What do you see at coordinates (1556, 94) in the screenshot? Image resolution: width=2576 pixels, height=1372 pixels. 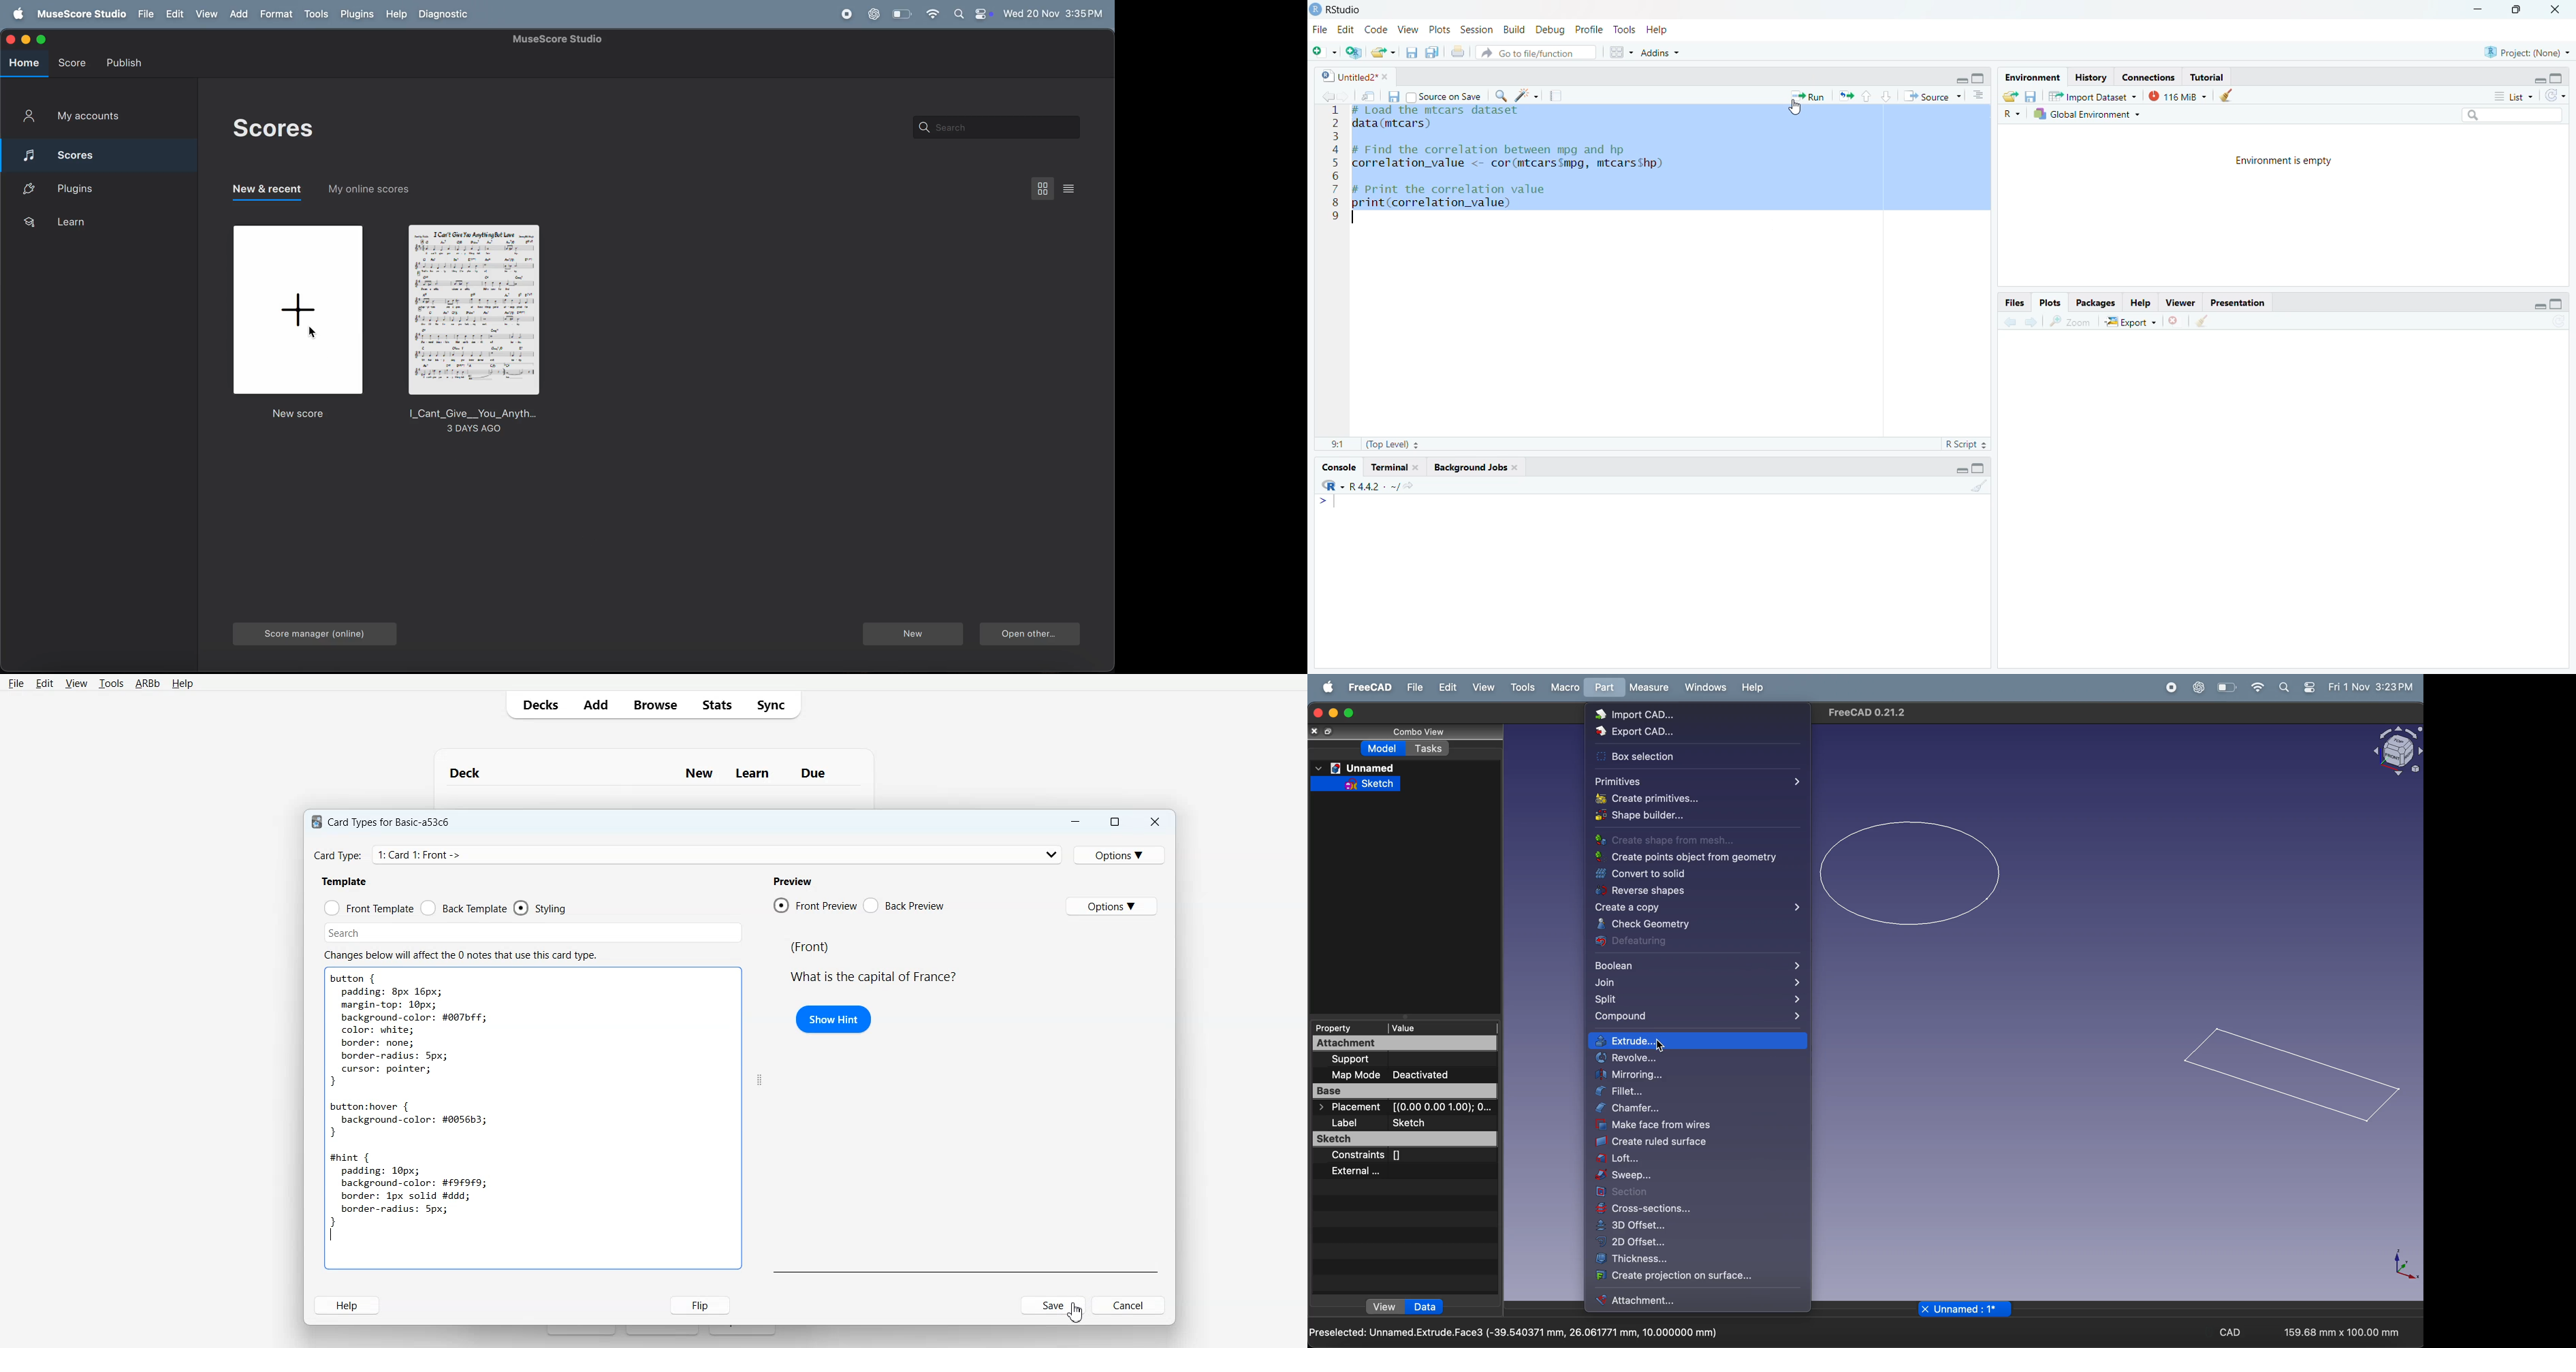 I see `Compile Report (Ctrl + Shift + K)` at bounding box center [1556, 94].